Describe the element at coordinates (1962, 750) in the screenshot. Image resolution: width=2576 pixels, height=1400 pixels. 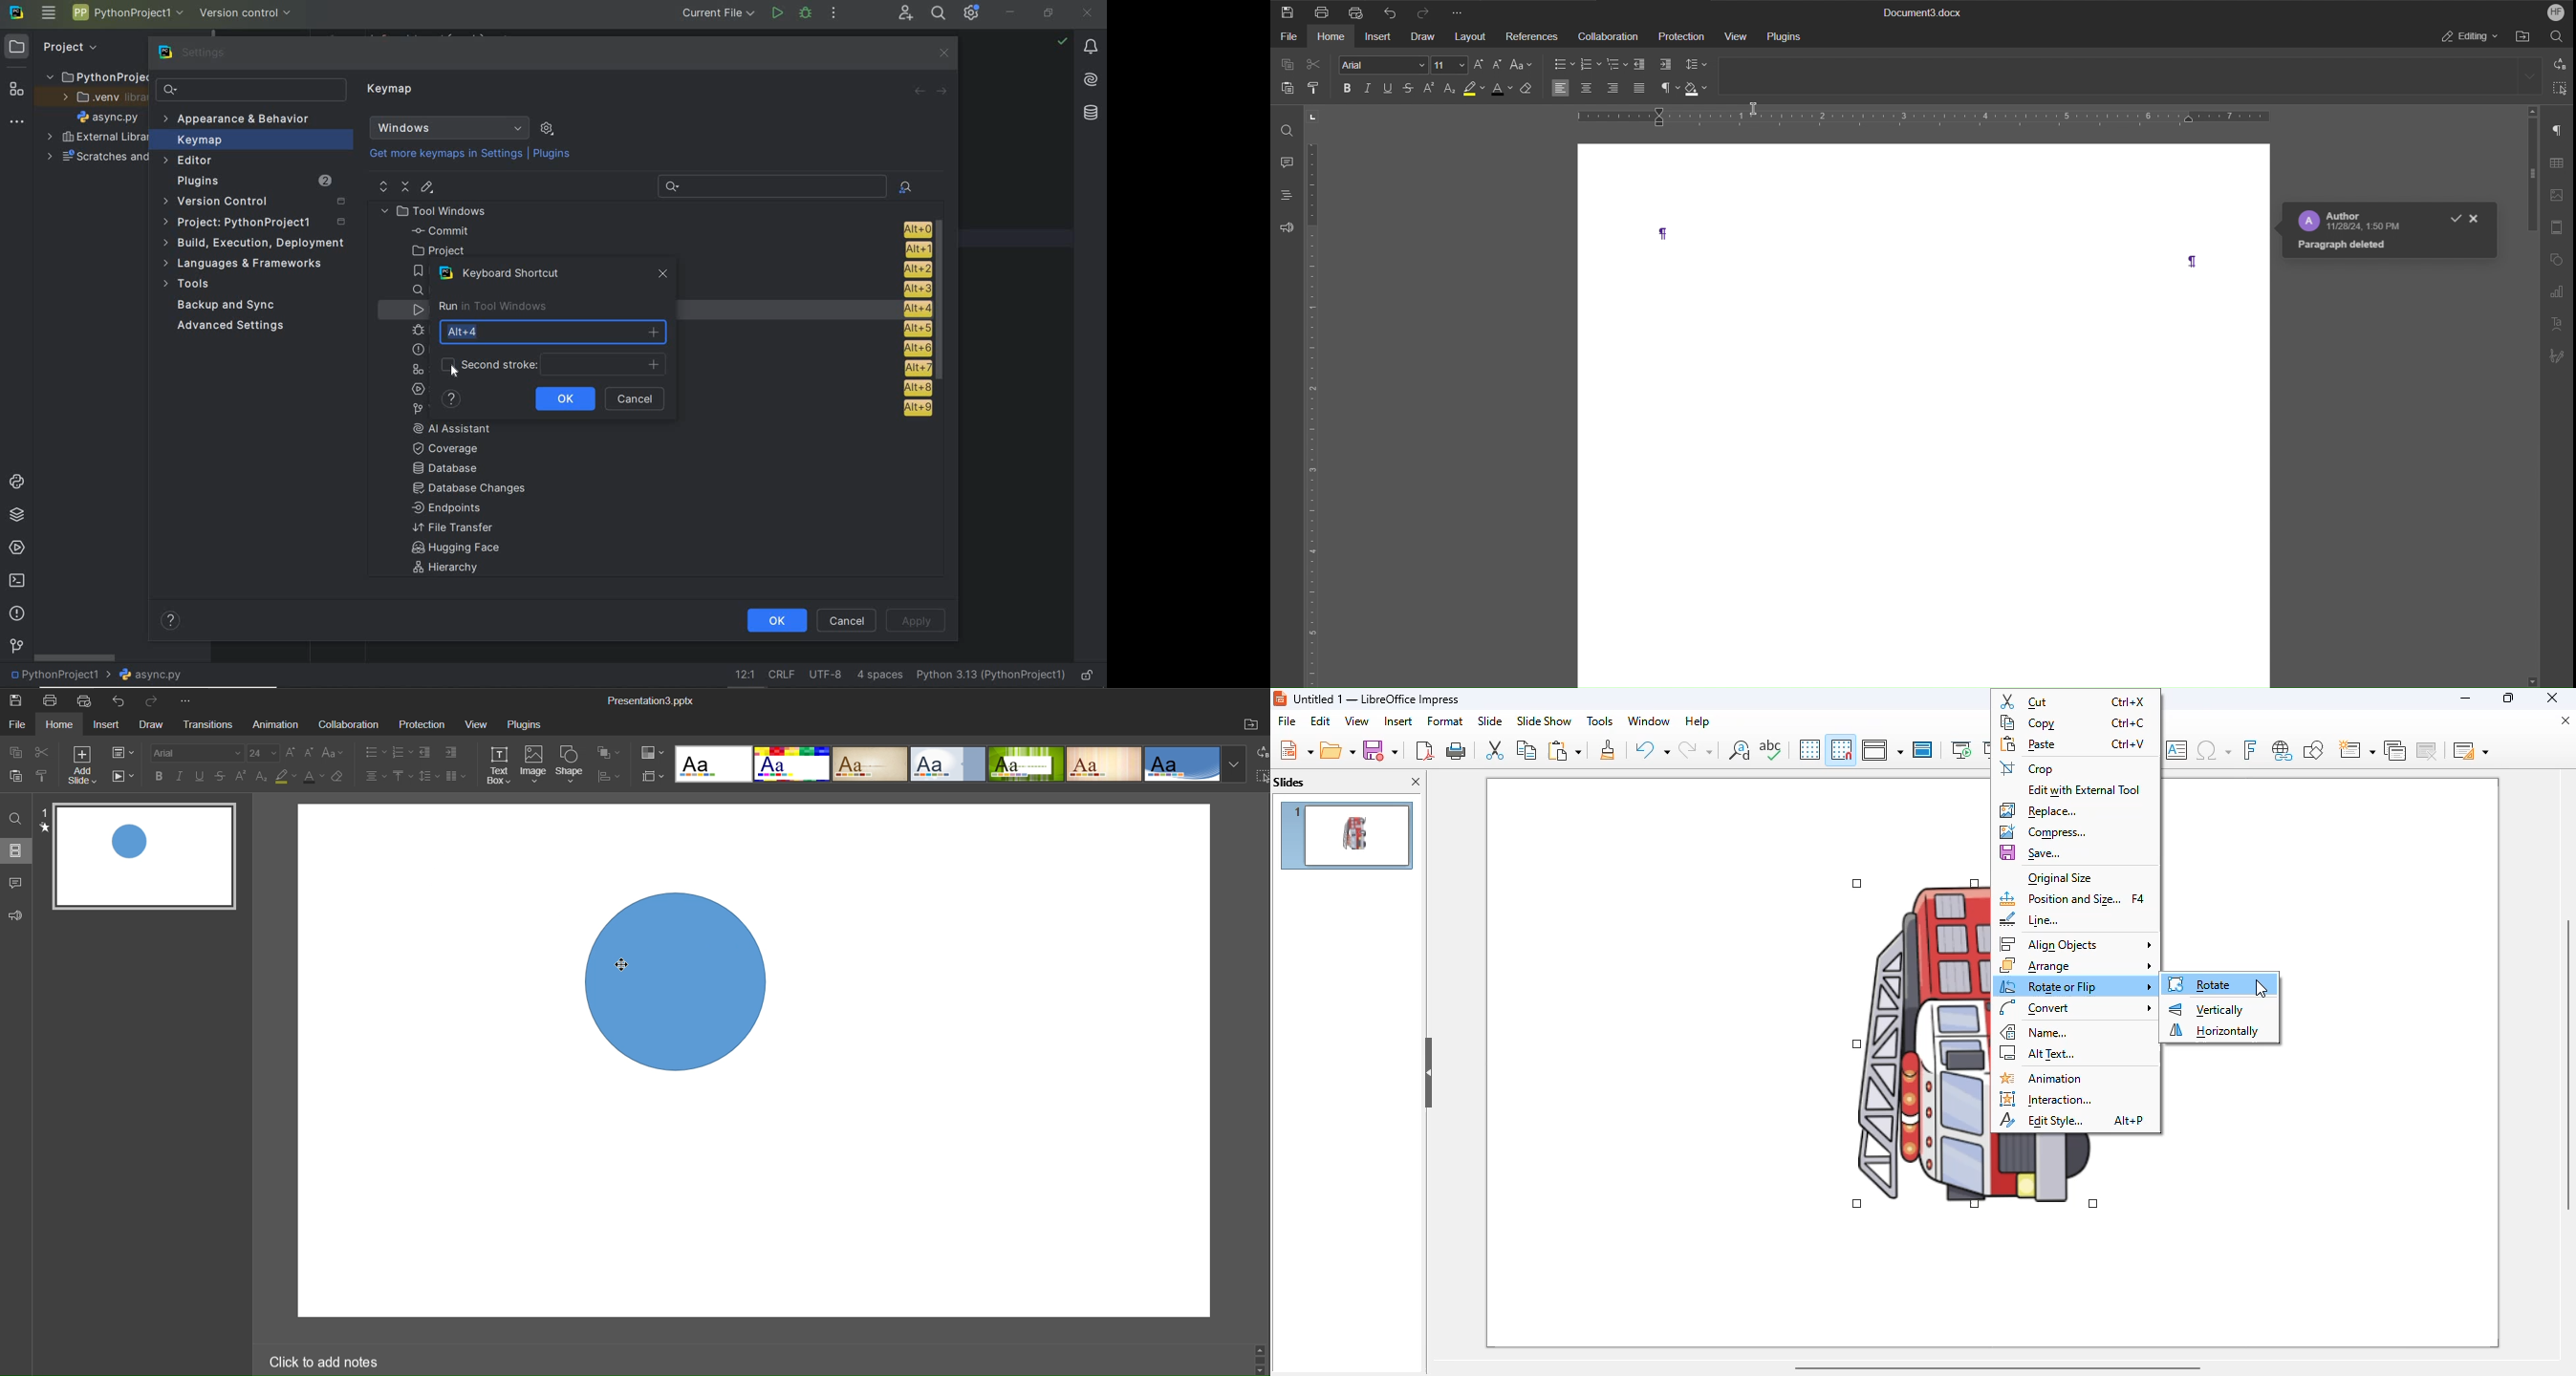
I see `start from first slide` at that location.